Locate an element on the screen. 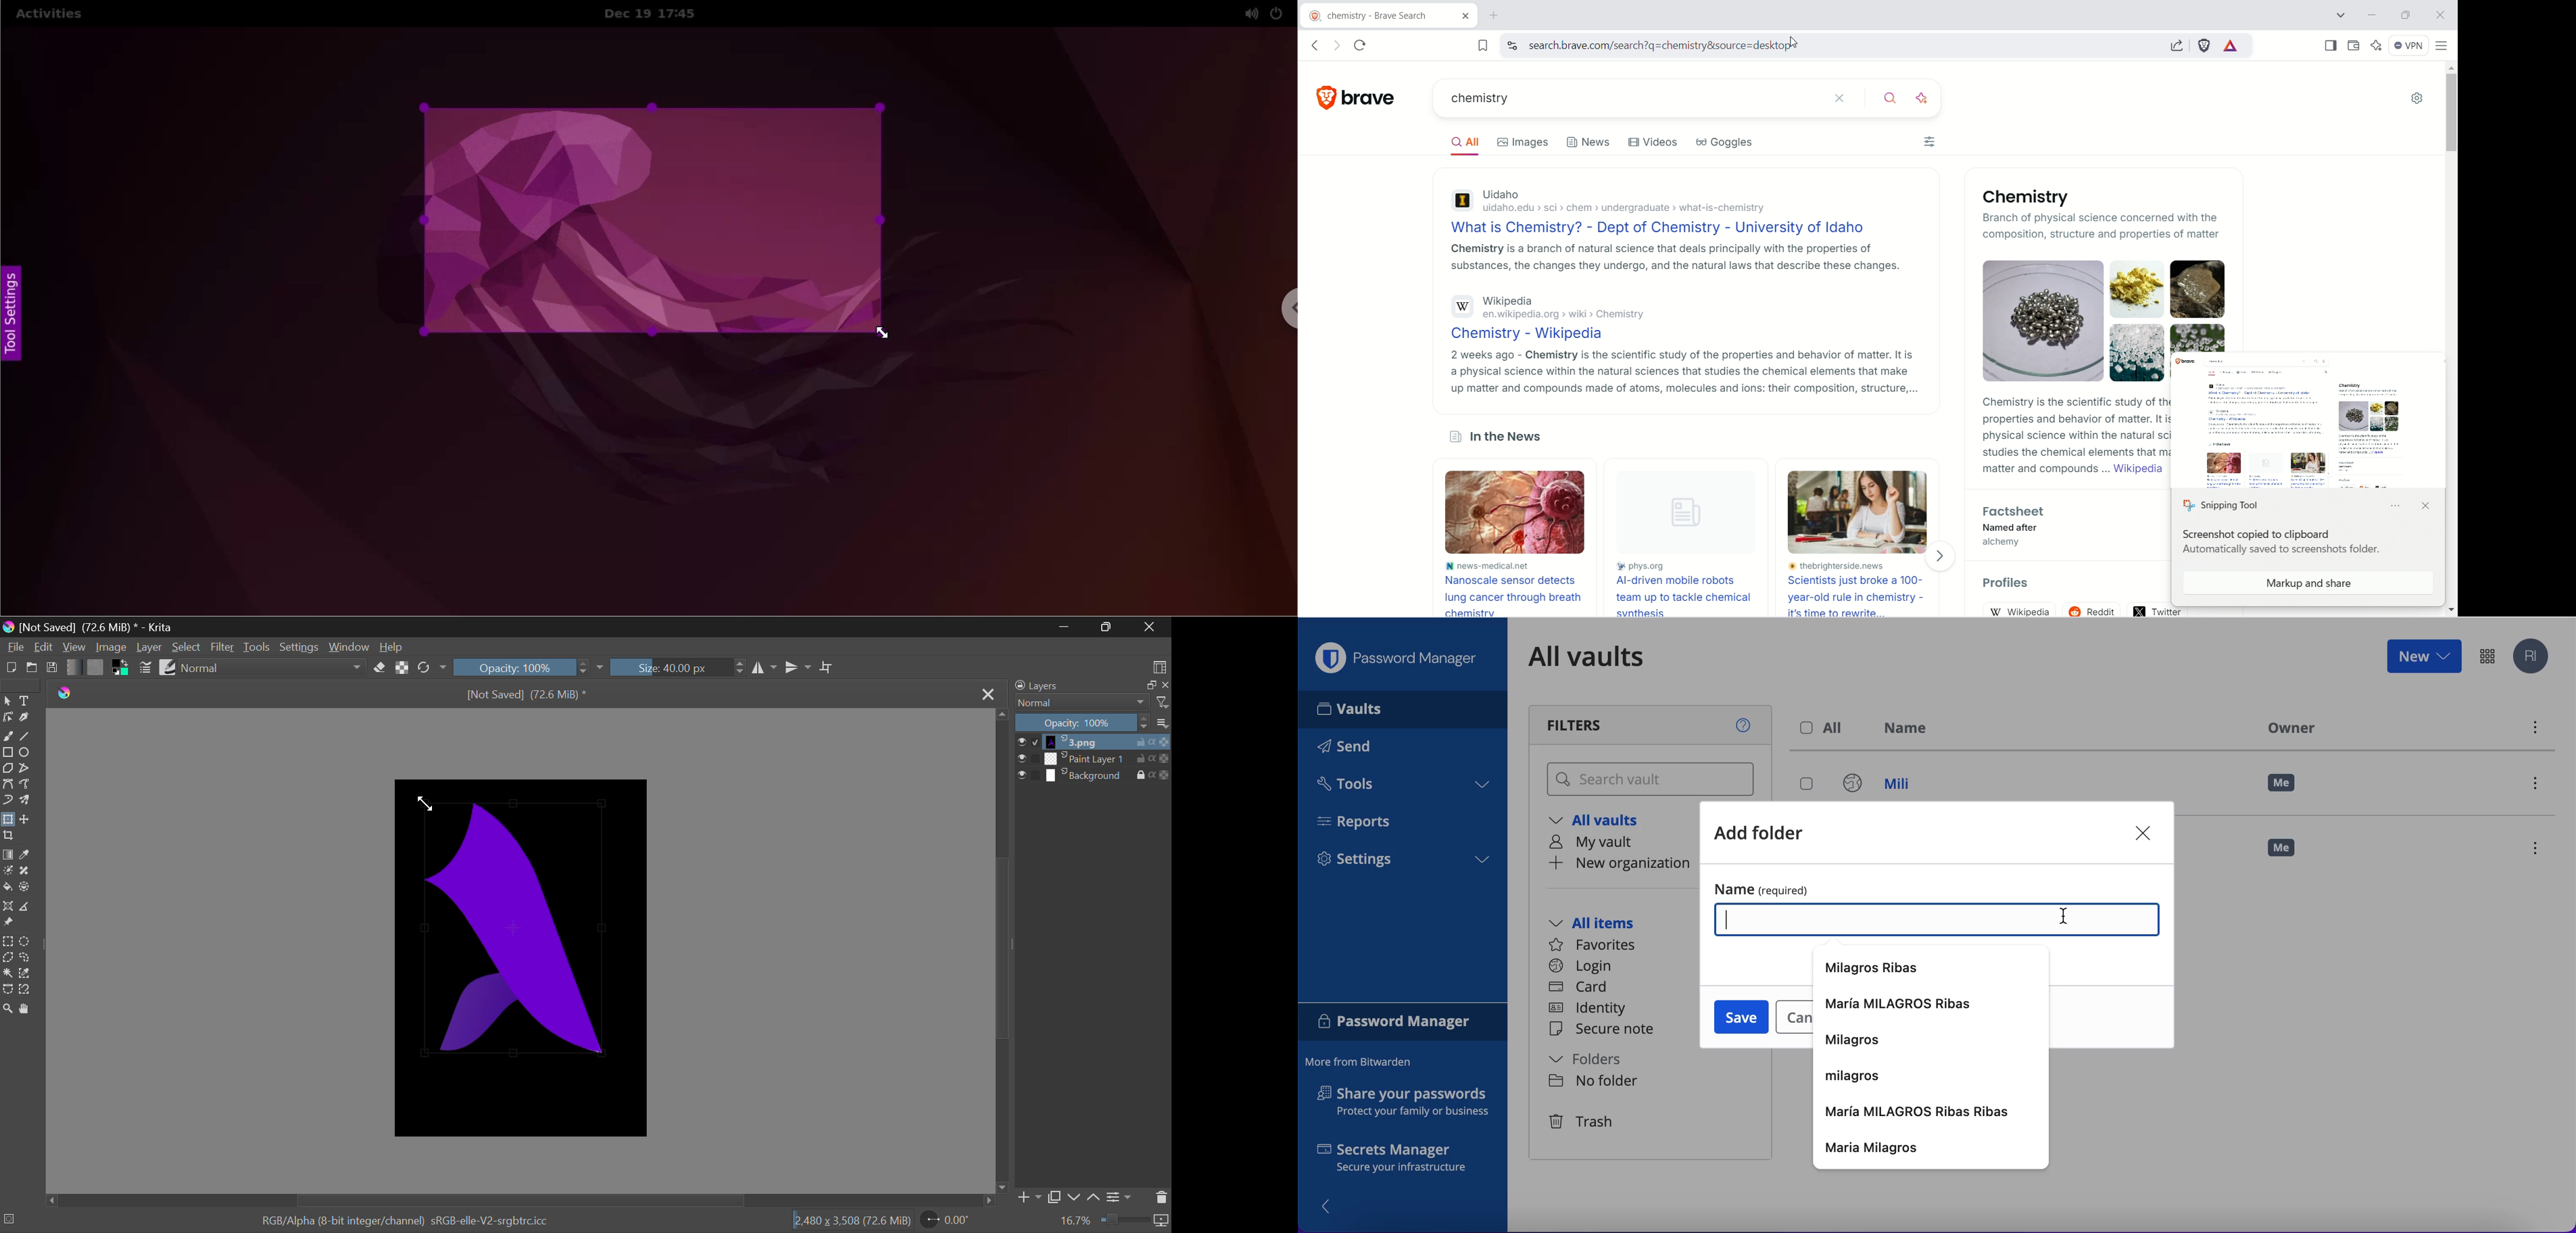 This screenshot has height=1260, width=2576. filter is located at coordinates (1161, 704).